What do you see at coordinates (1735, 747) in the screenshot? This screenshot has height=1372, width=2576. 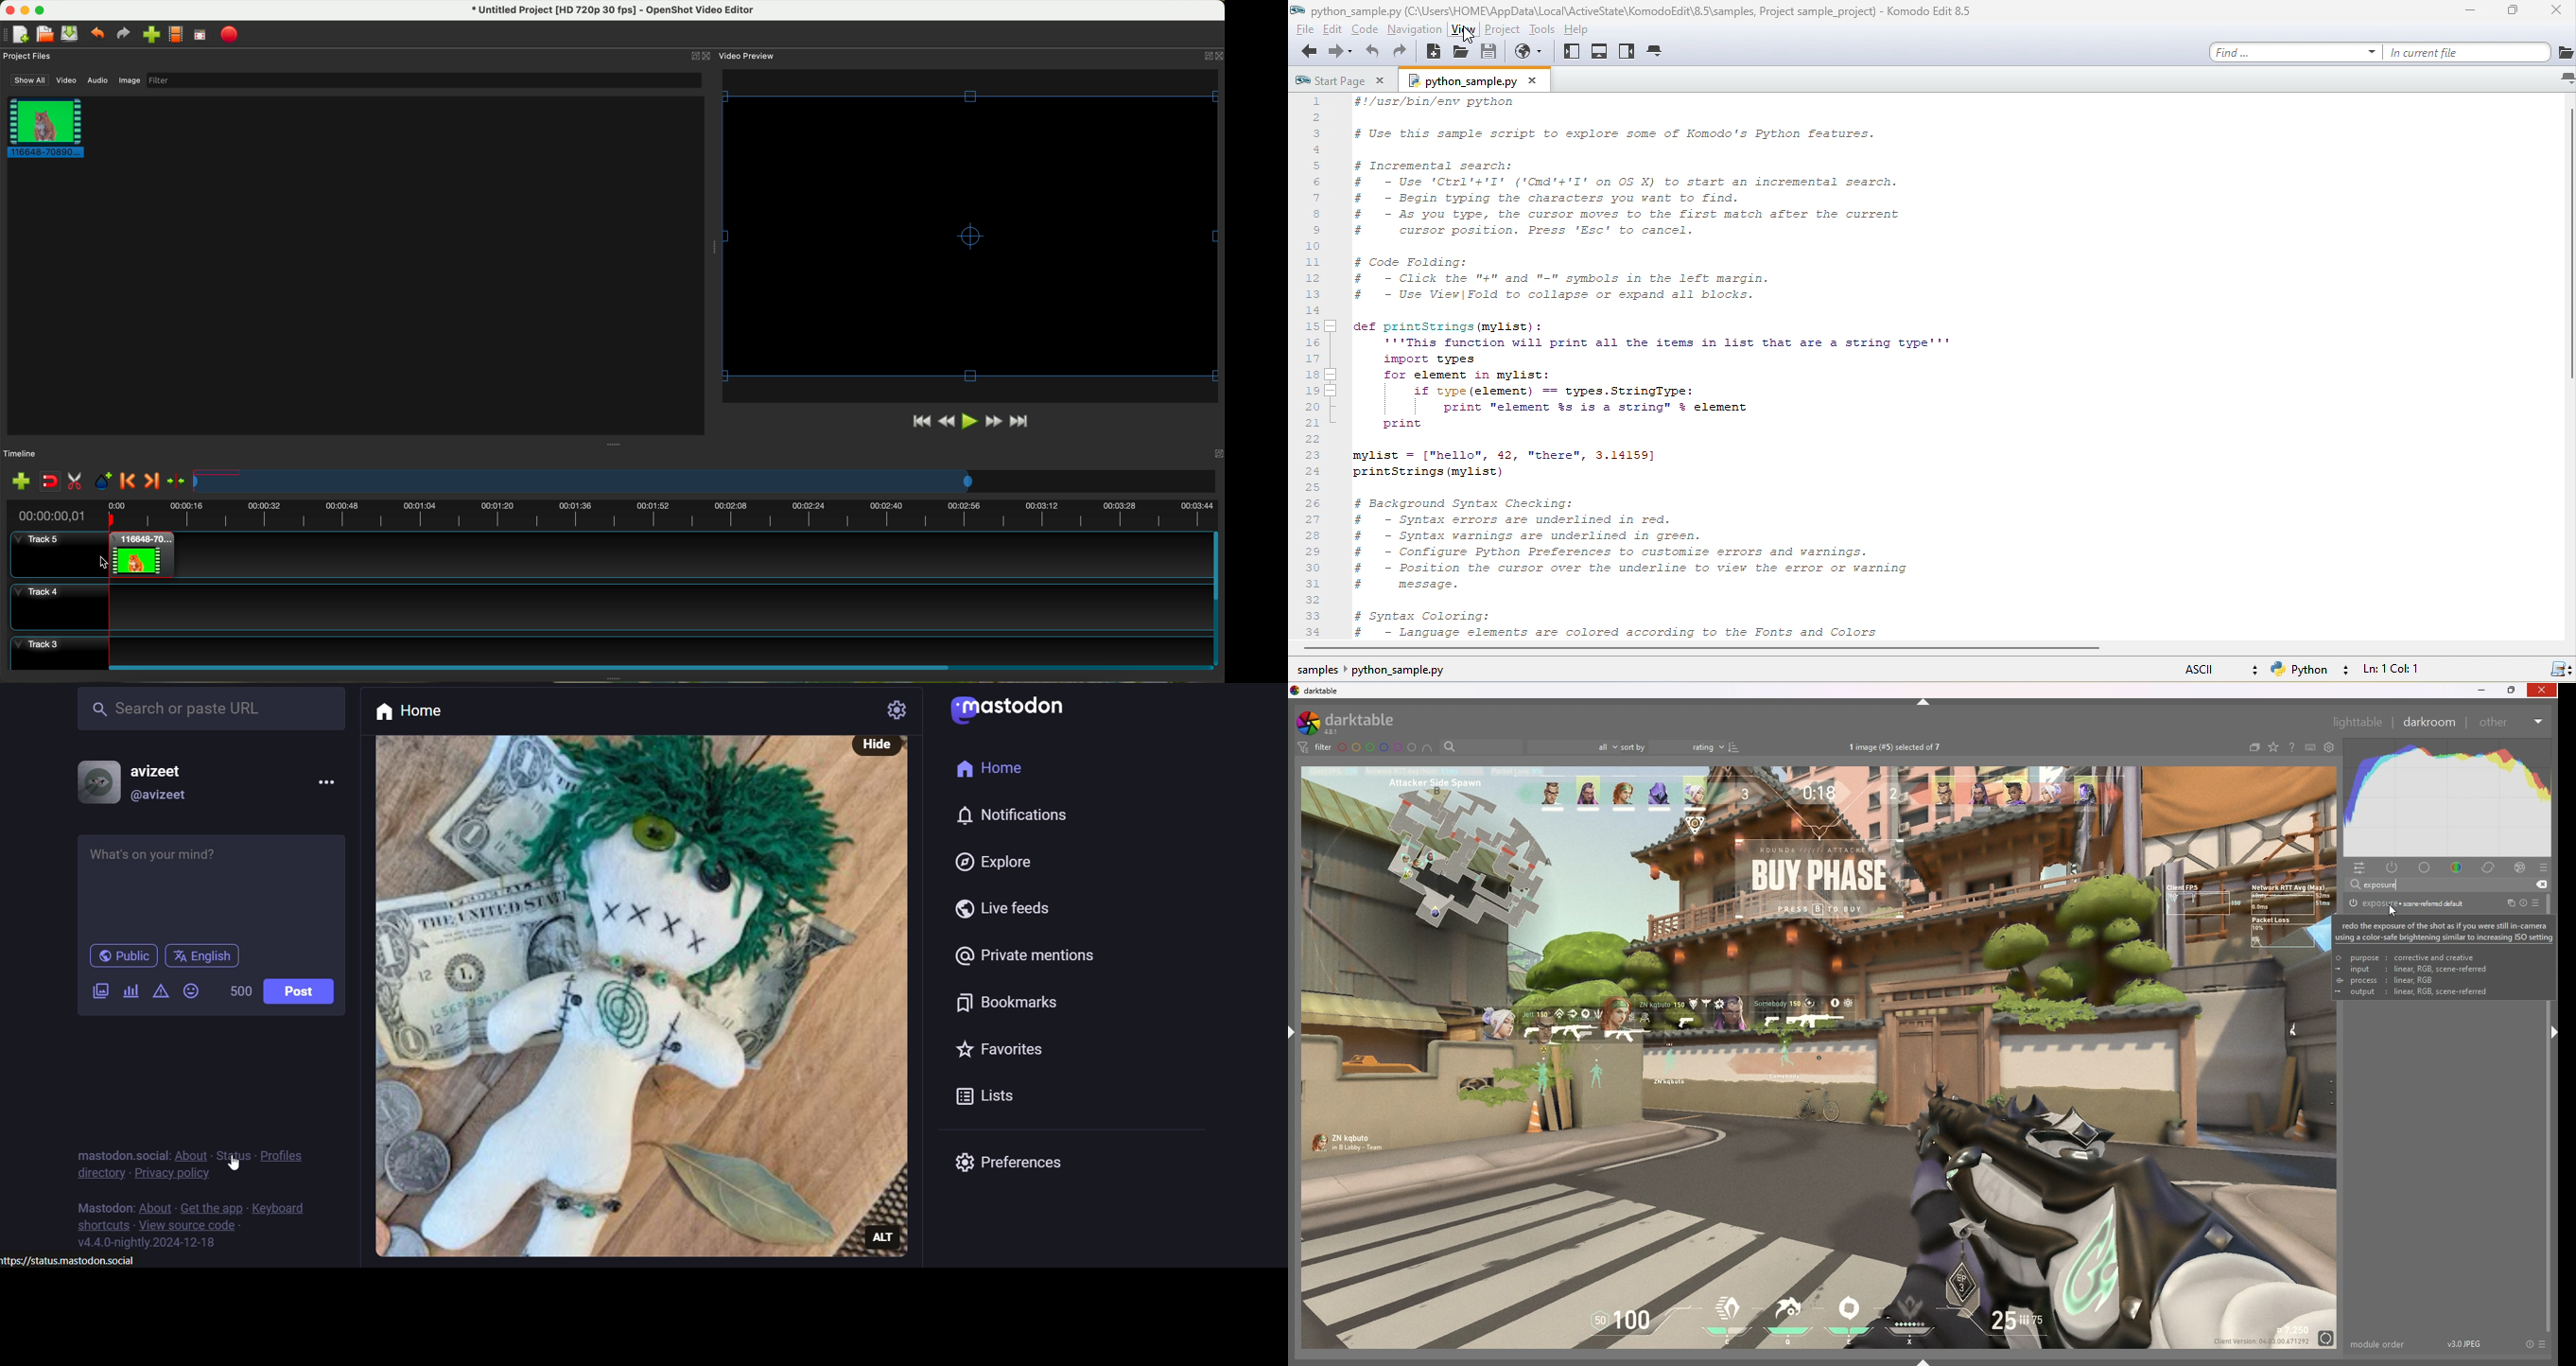 I see `reverse sort` at bounding box center [1735, 747].